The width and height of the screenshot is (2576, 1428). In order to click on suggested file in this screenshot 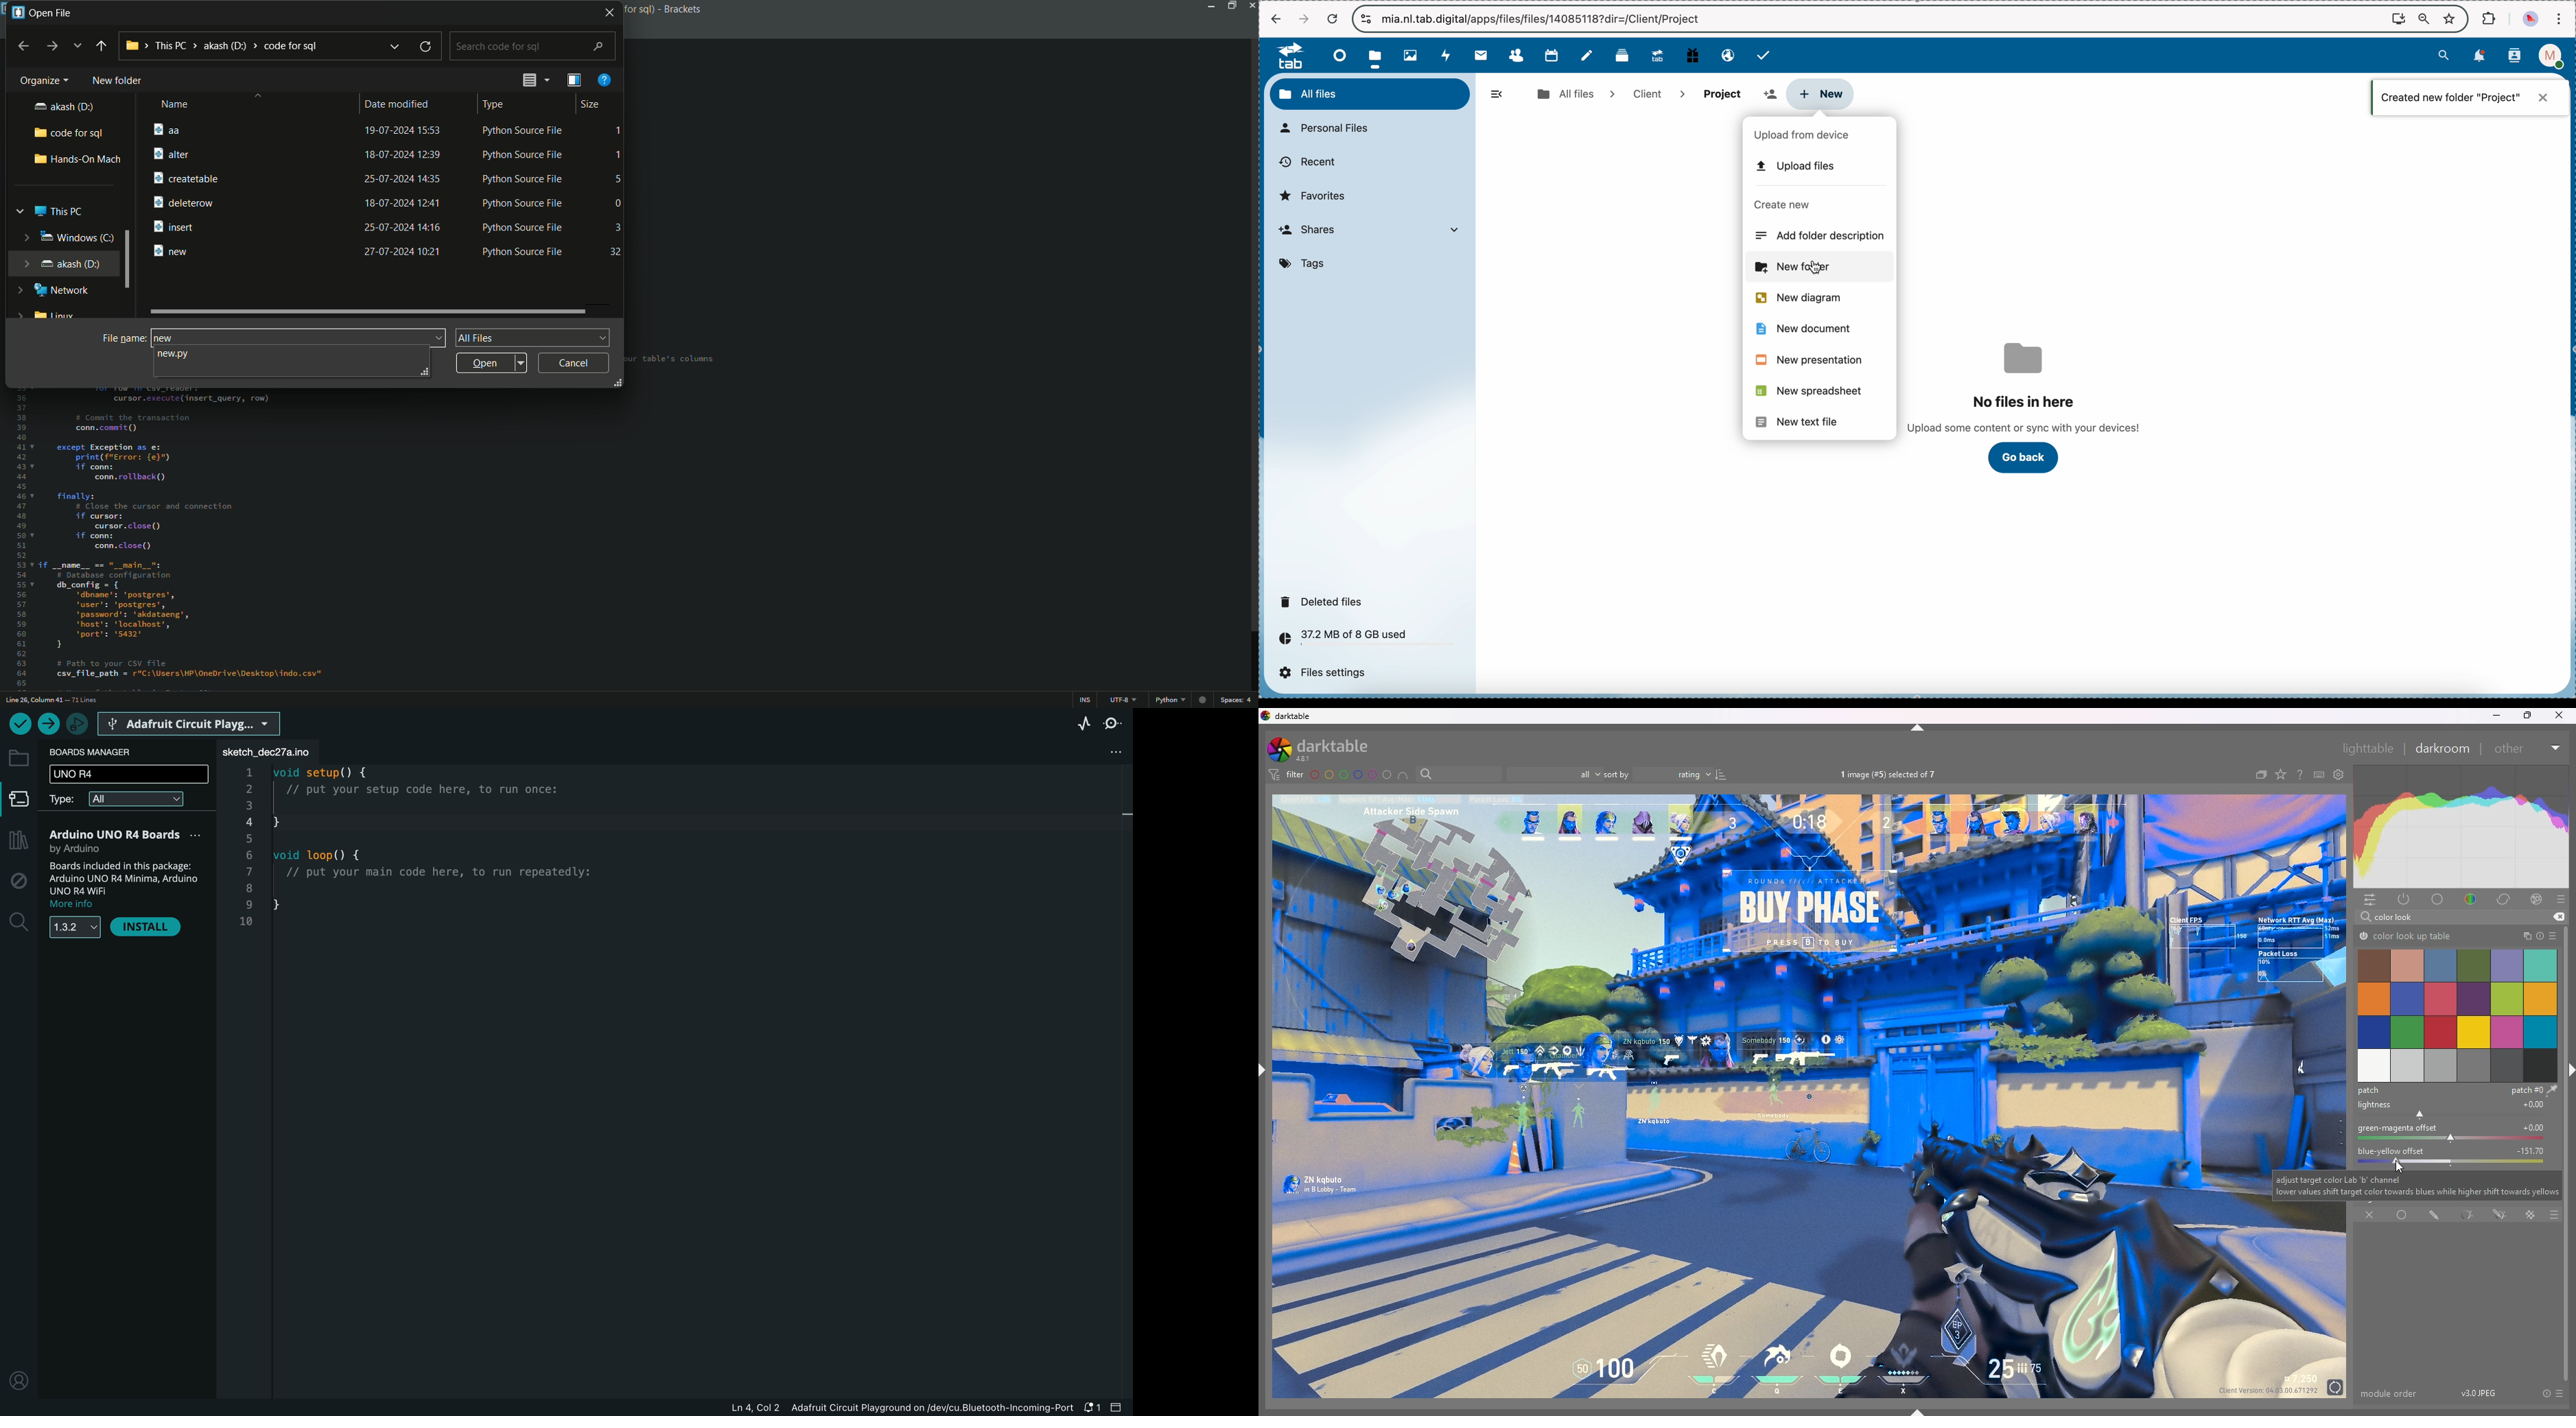, I will do `click(176, 355)`.